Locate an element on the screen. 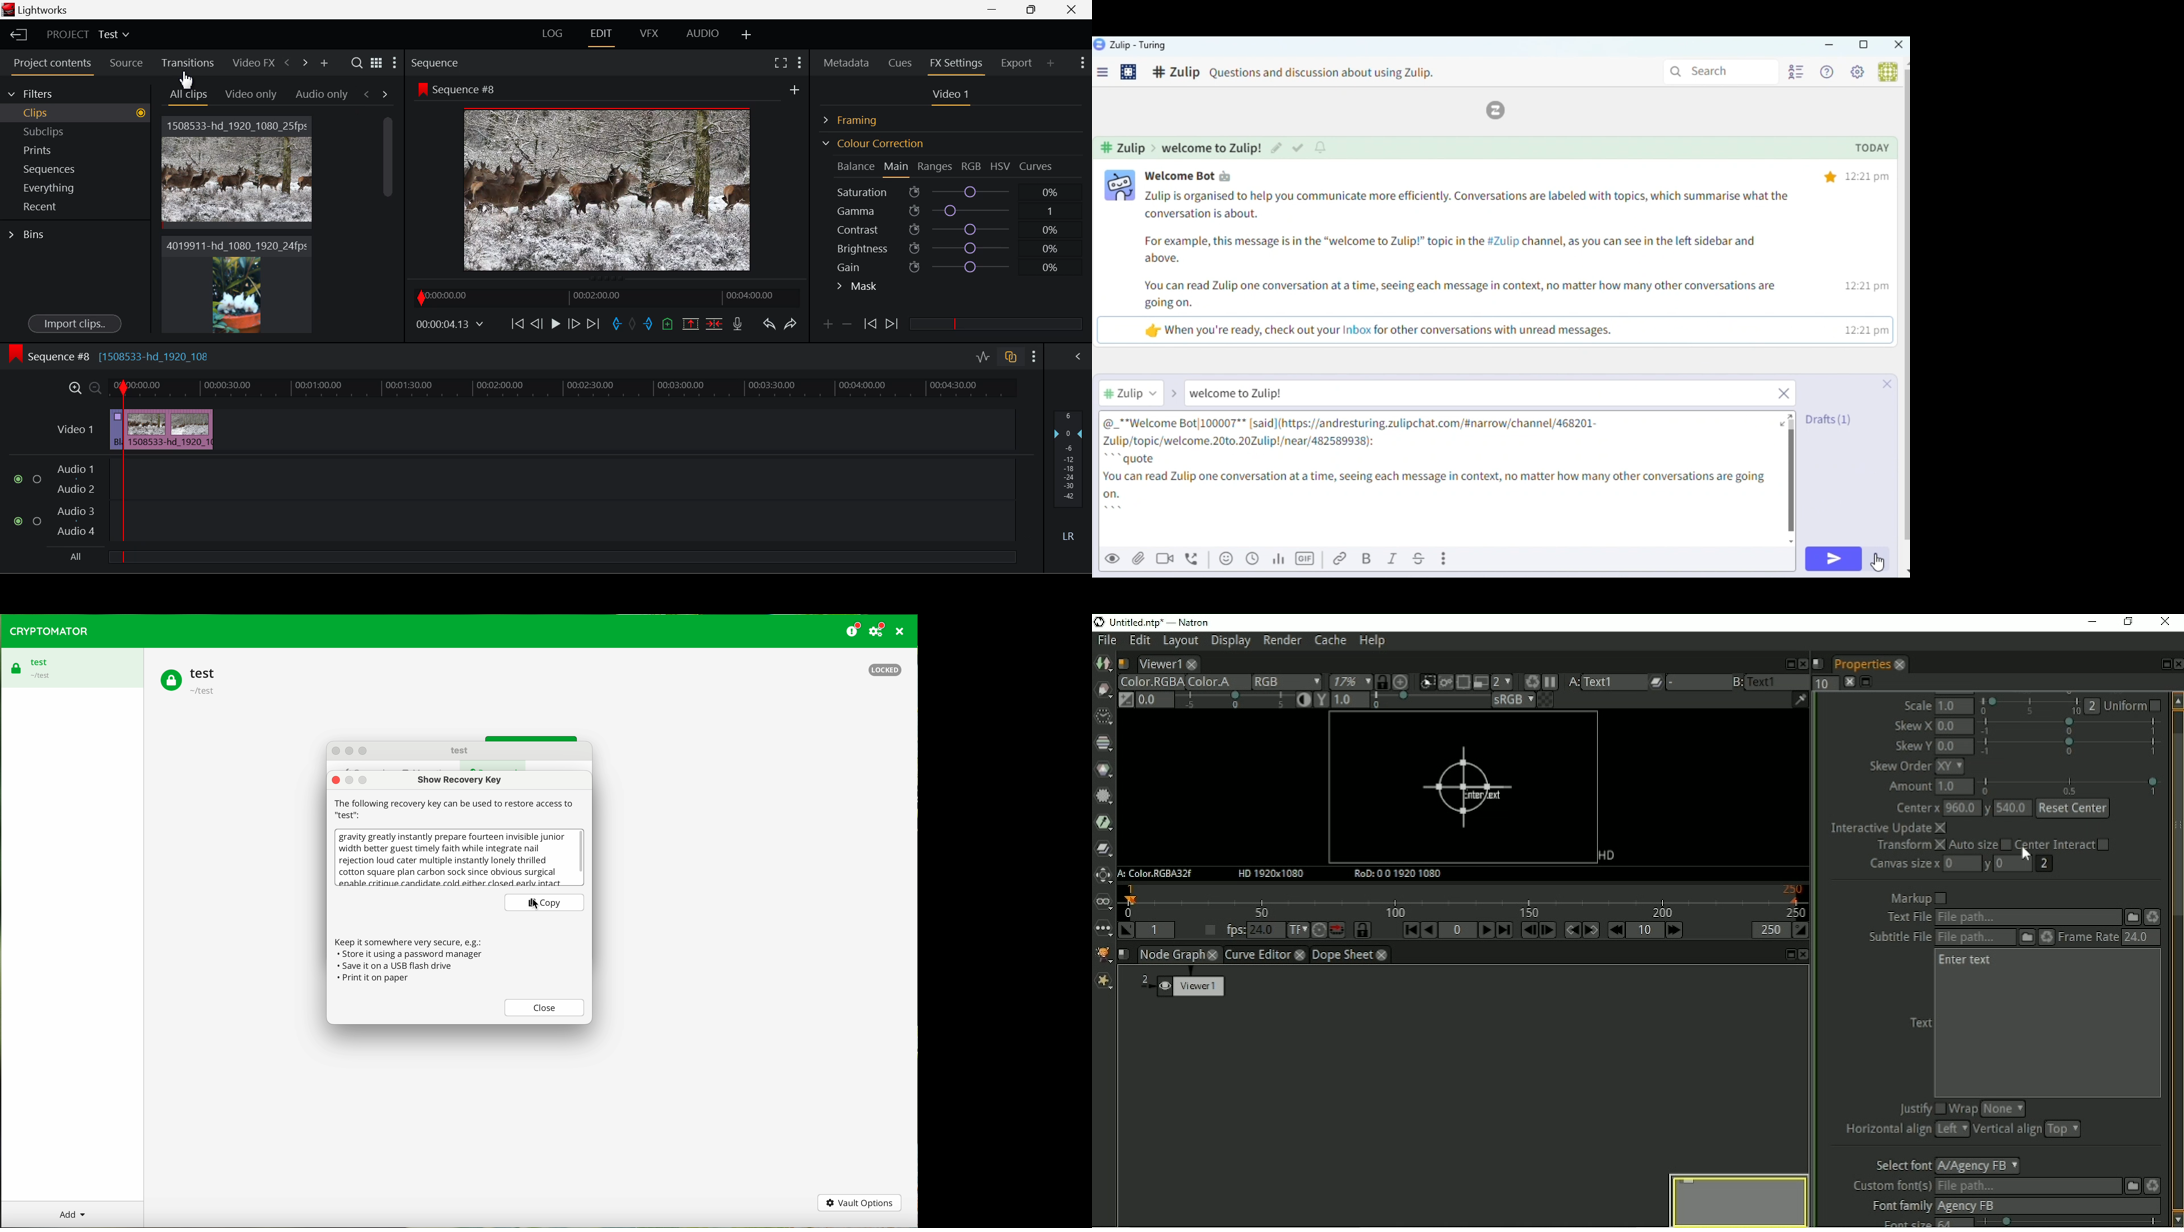 This screenshot has width=2184, height=1232. Options is located at coordinates (1879, 559).